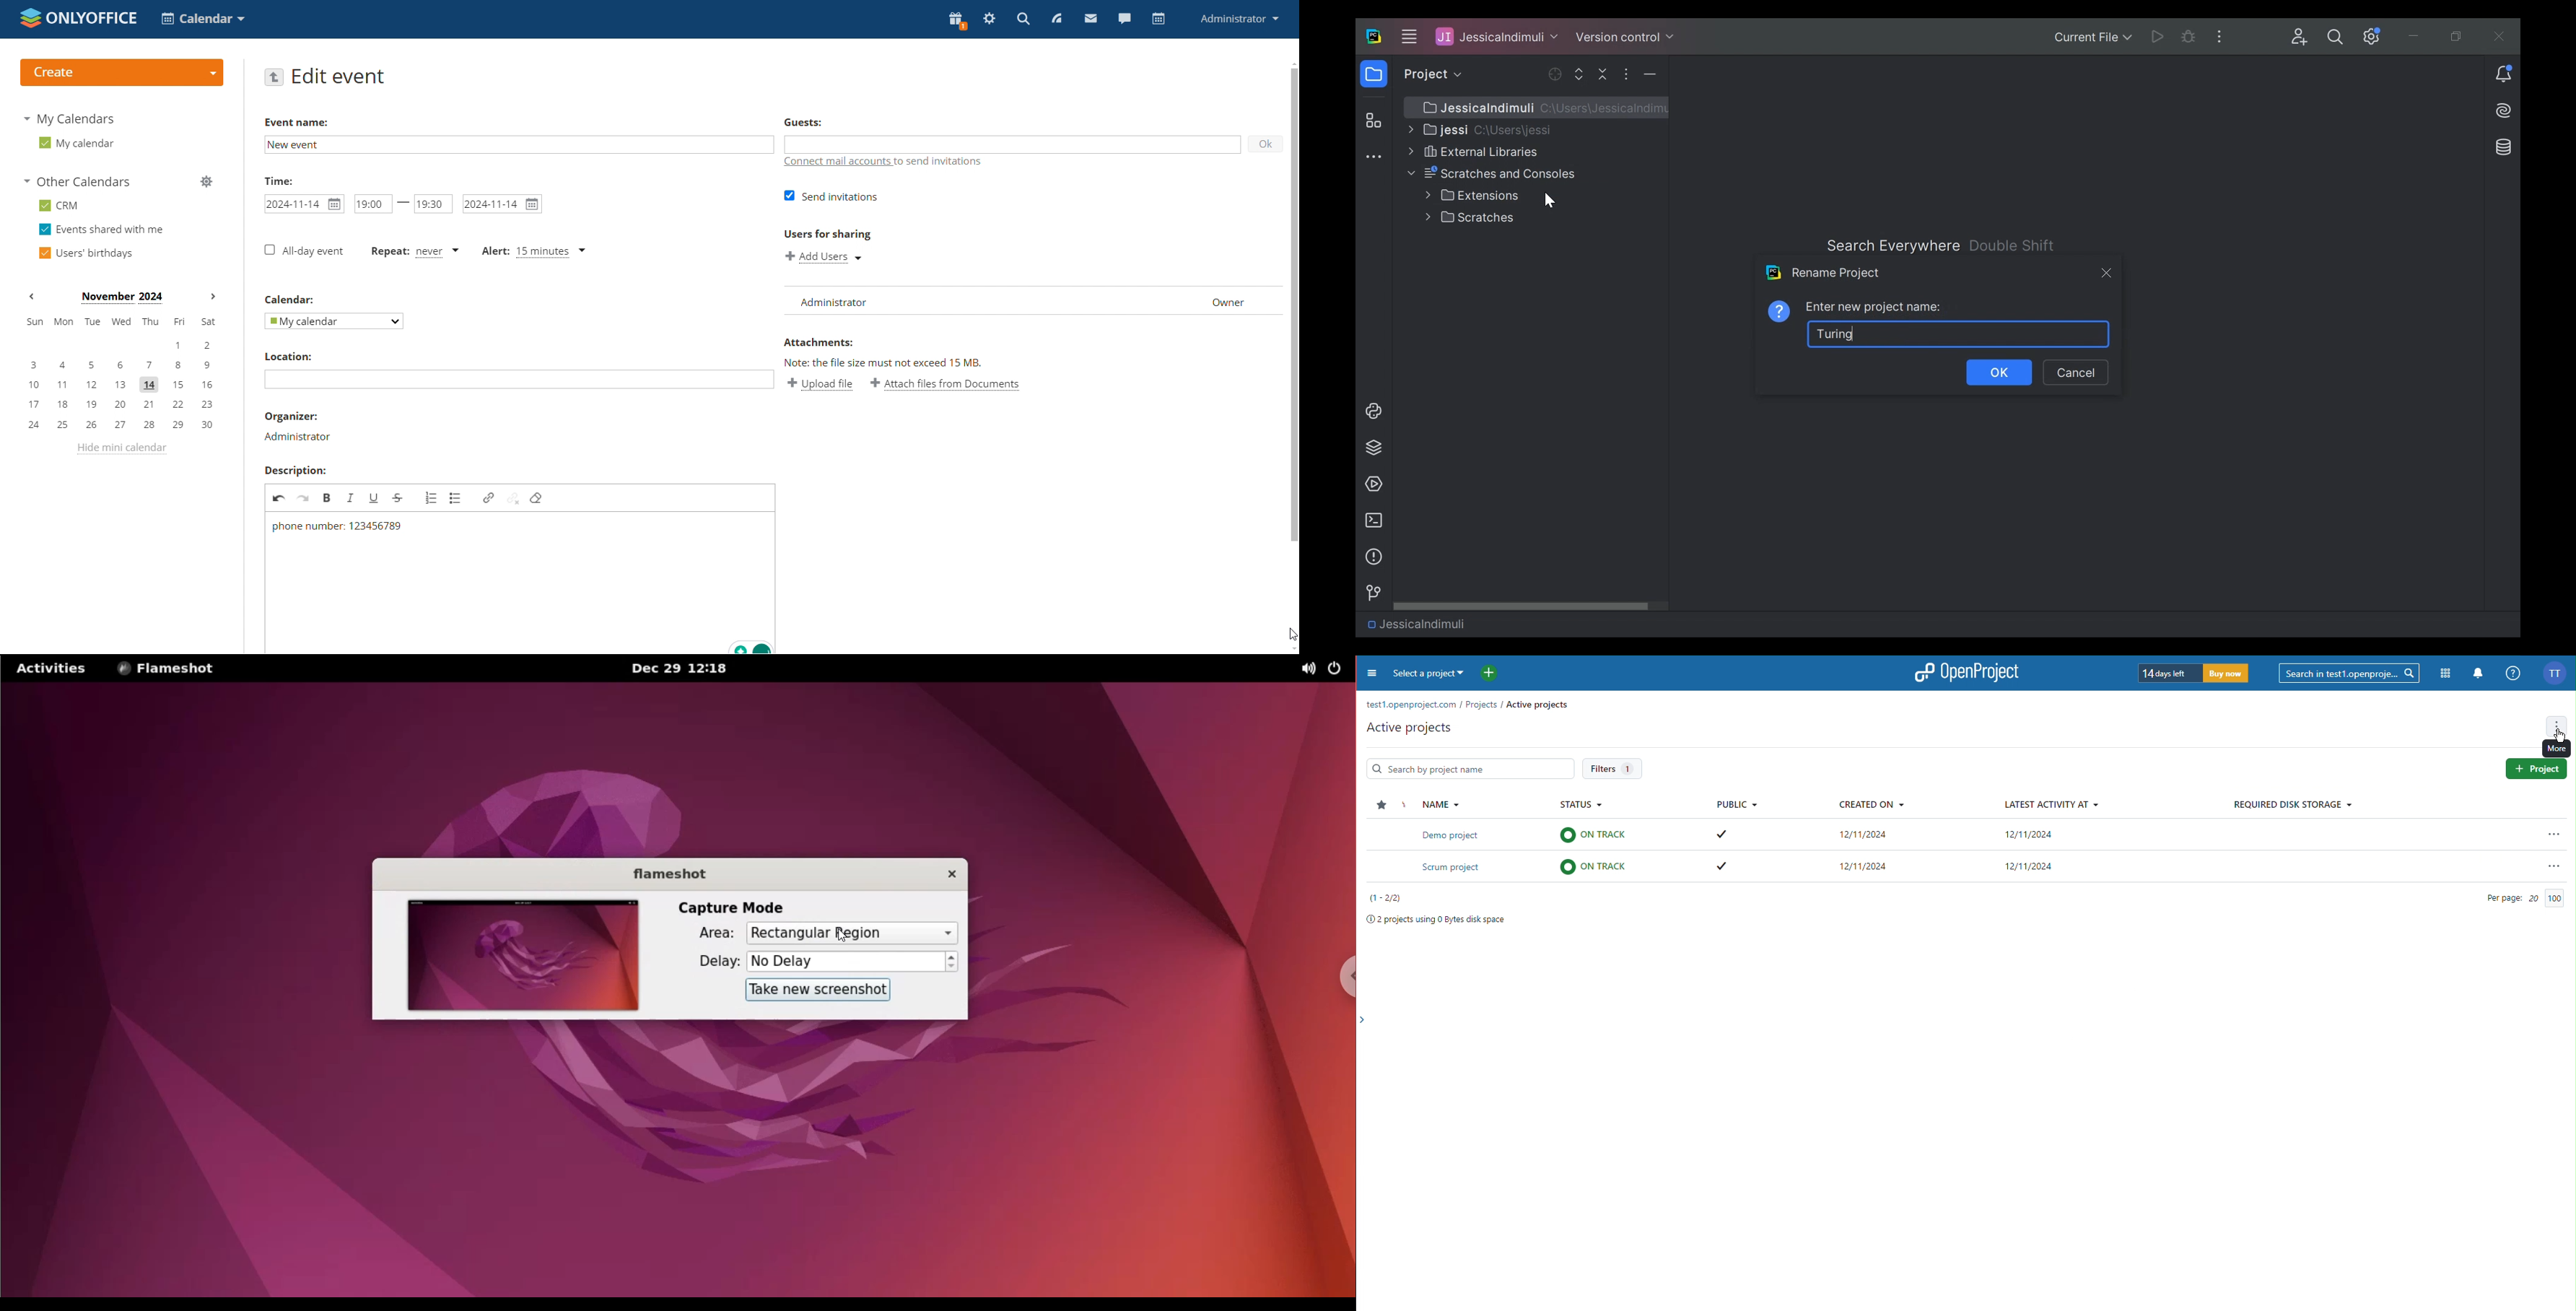 The height and width of the screenshot is (1316, 2576). What do you see at coordinates (2189, 36) in the screenshot?
I see `Debug` at bounding box center [2189, 36].